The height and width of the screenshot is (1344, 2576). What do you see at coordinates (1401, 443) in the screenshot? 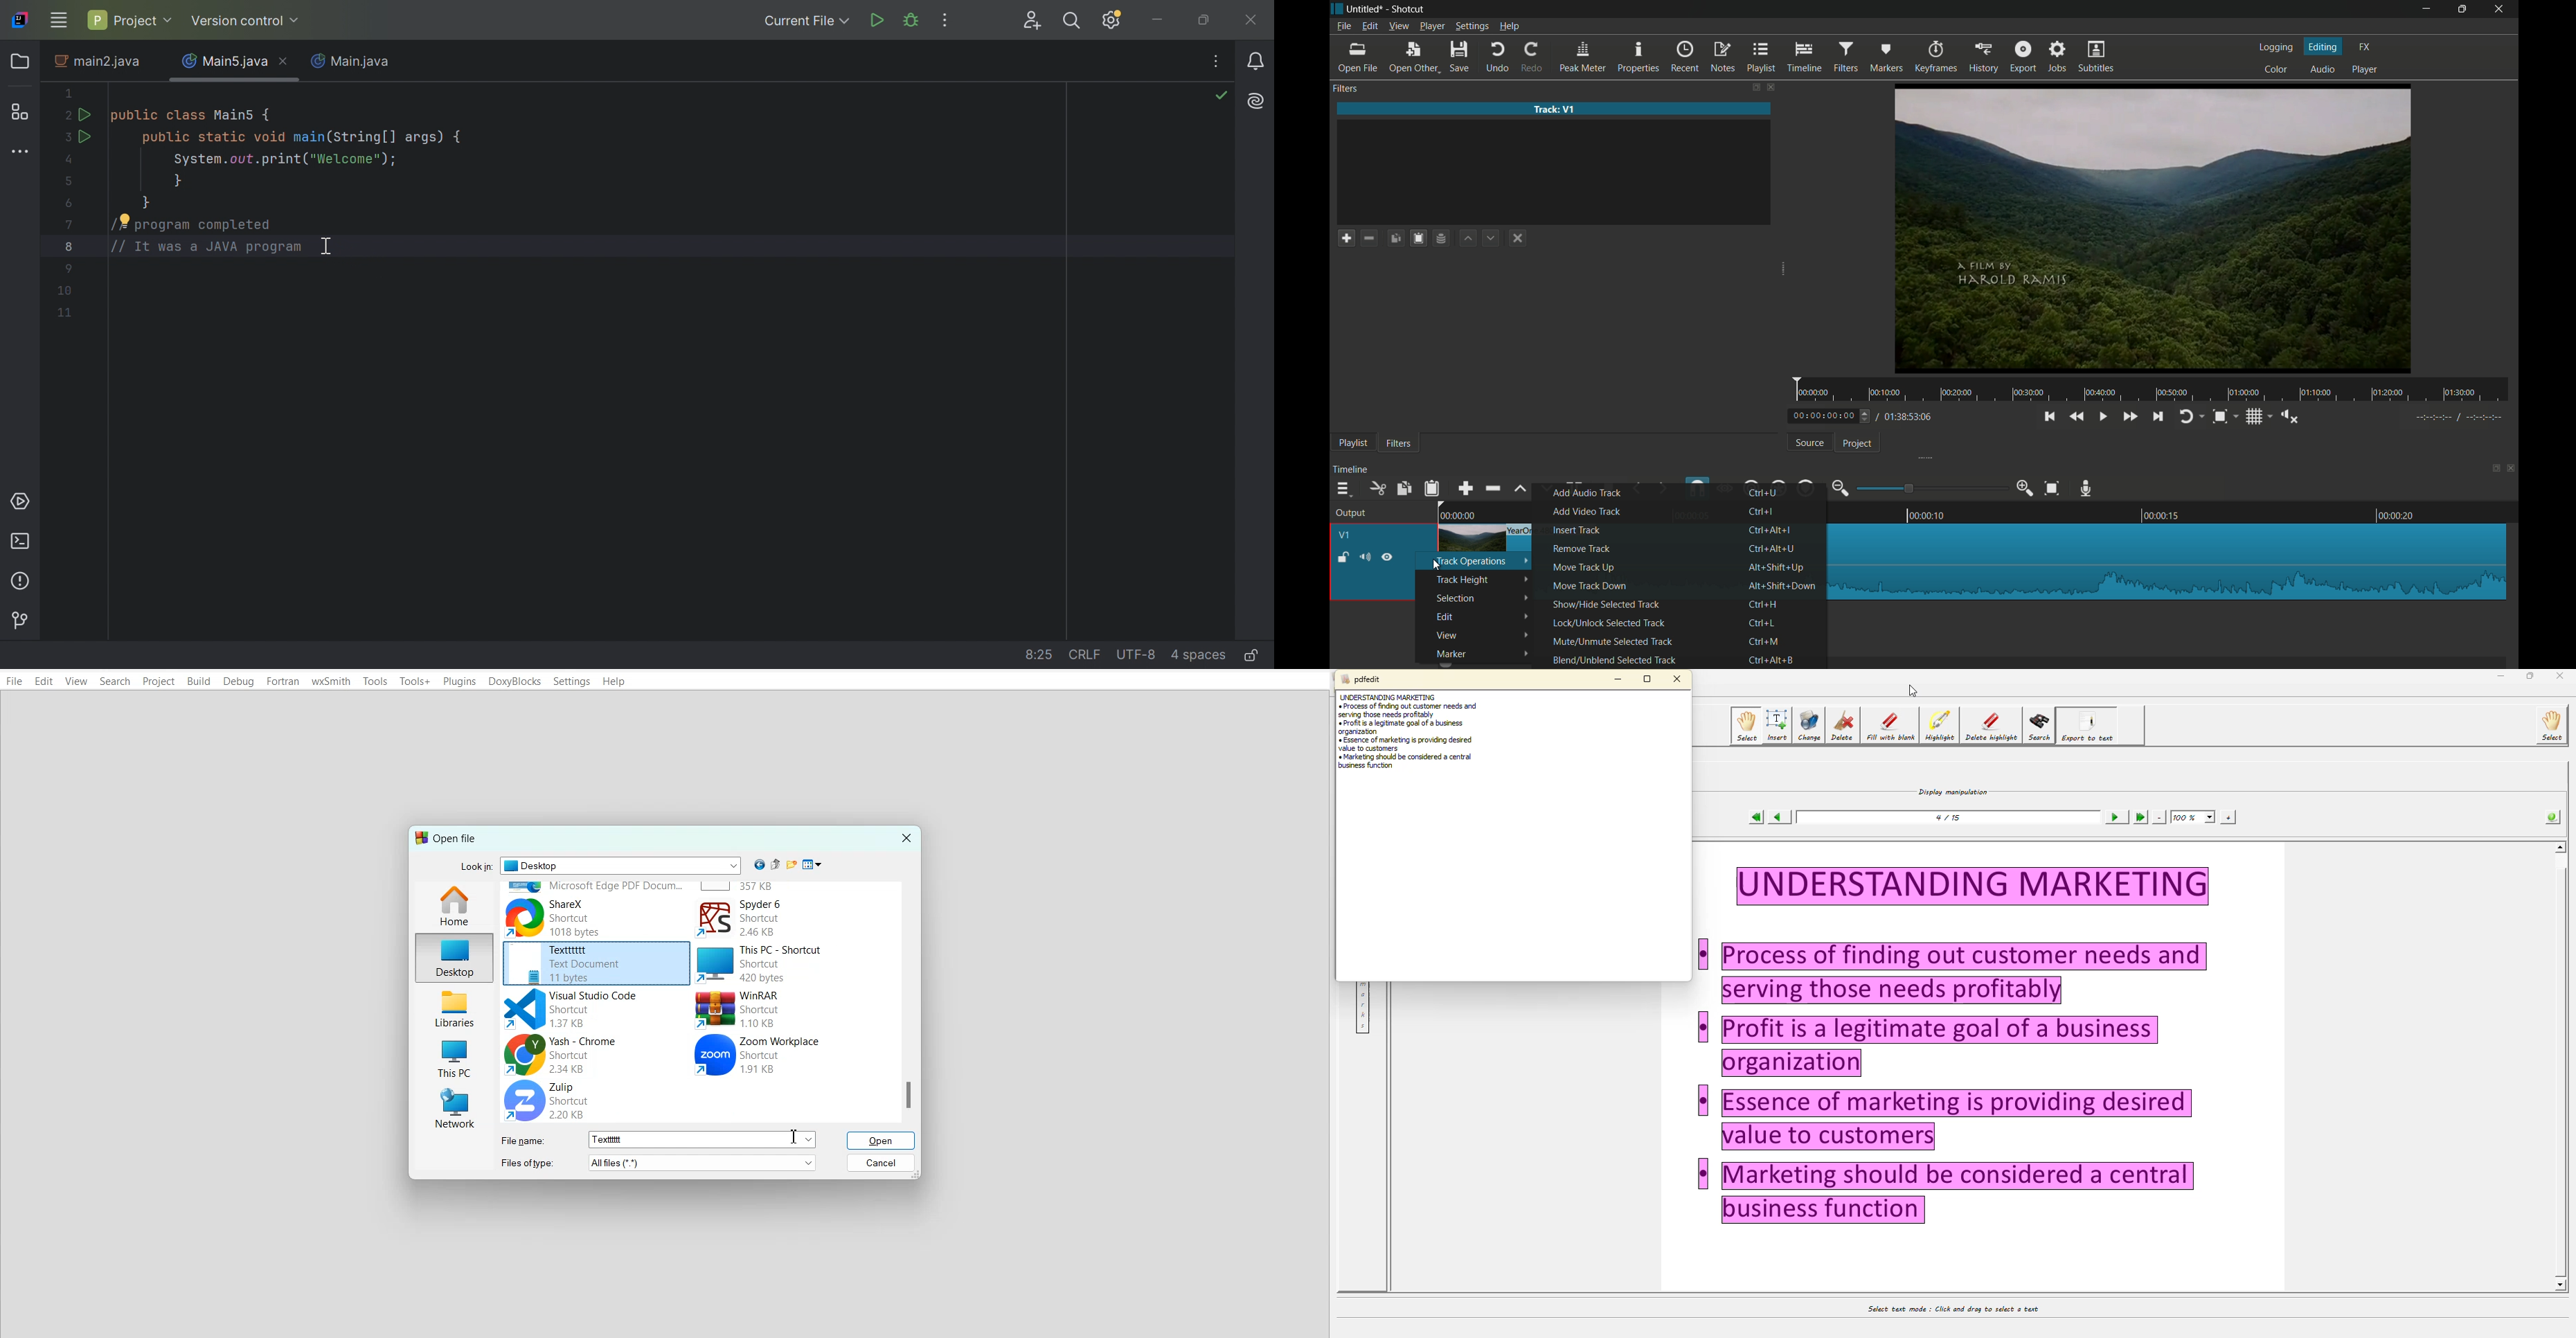
I see `filters` at bounding box center [1401, 443].